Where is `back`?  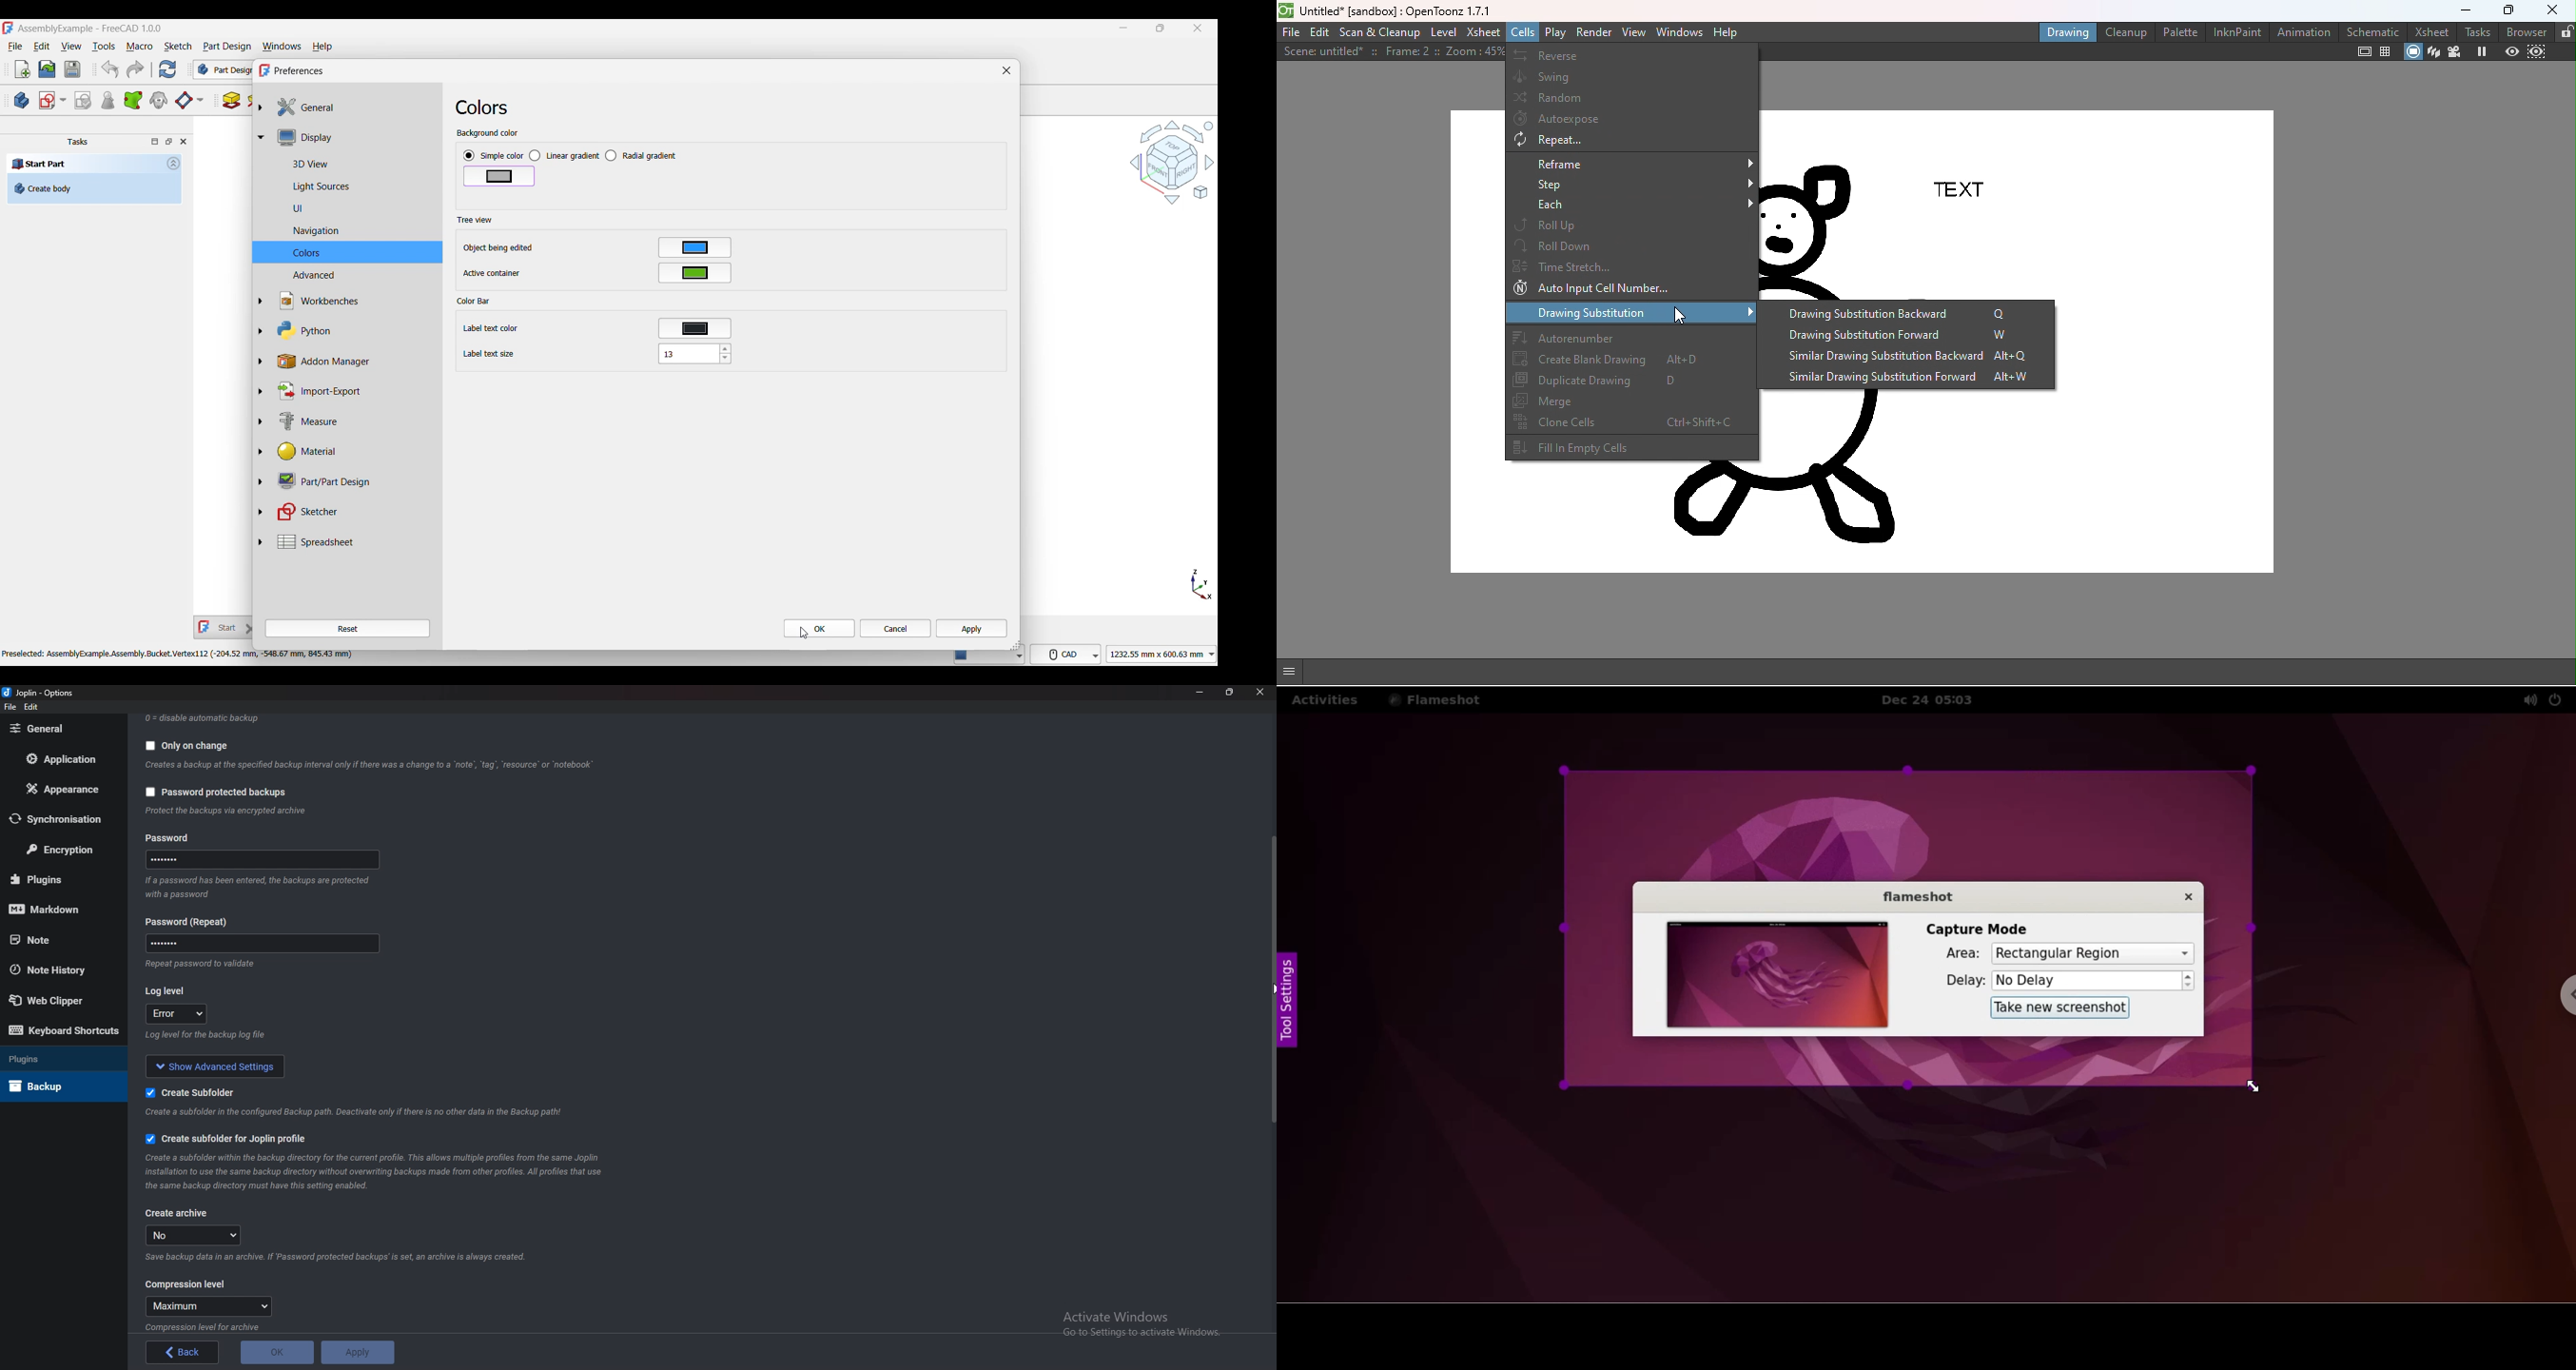
back is located at coordinates (182, 1353).